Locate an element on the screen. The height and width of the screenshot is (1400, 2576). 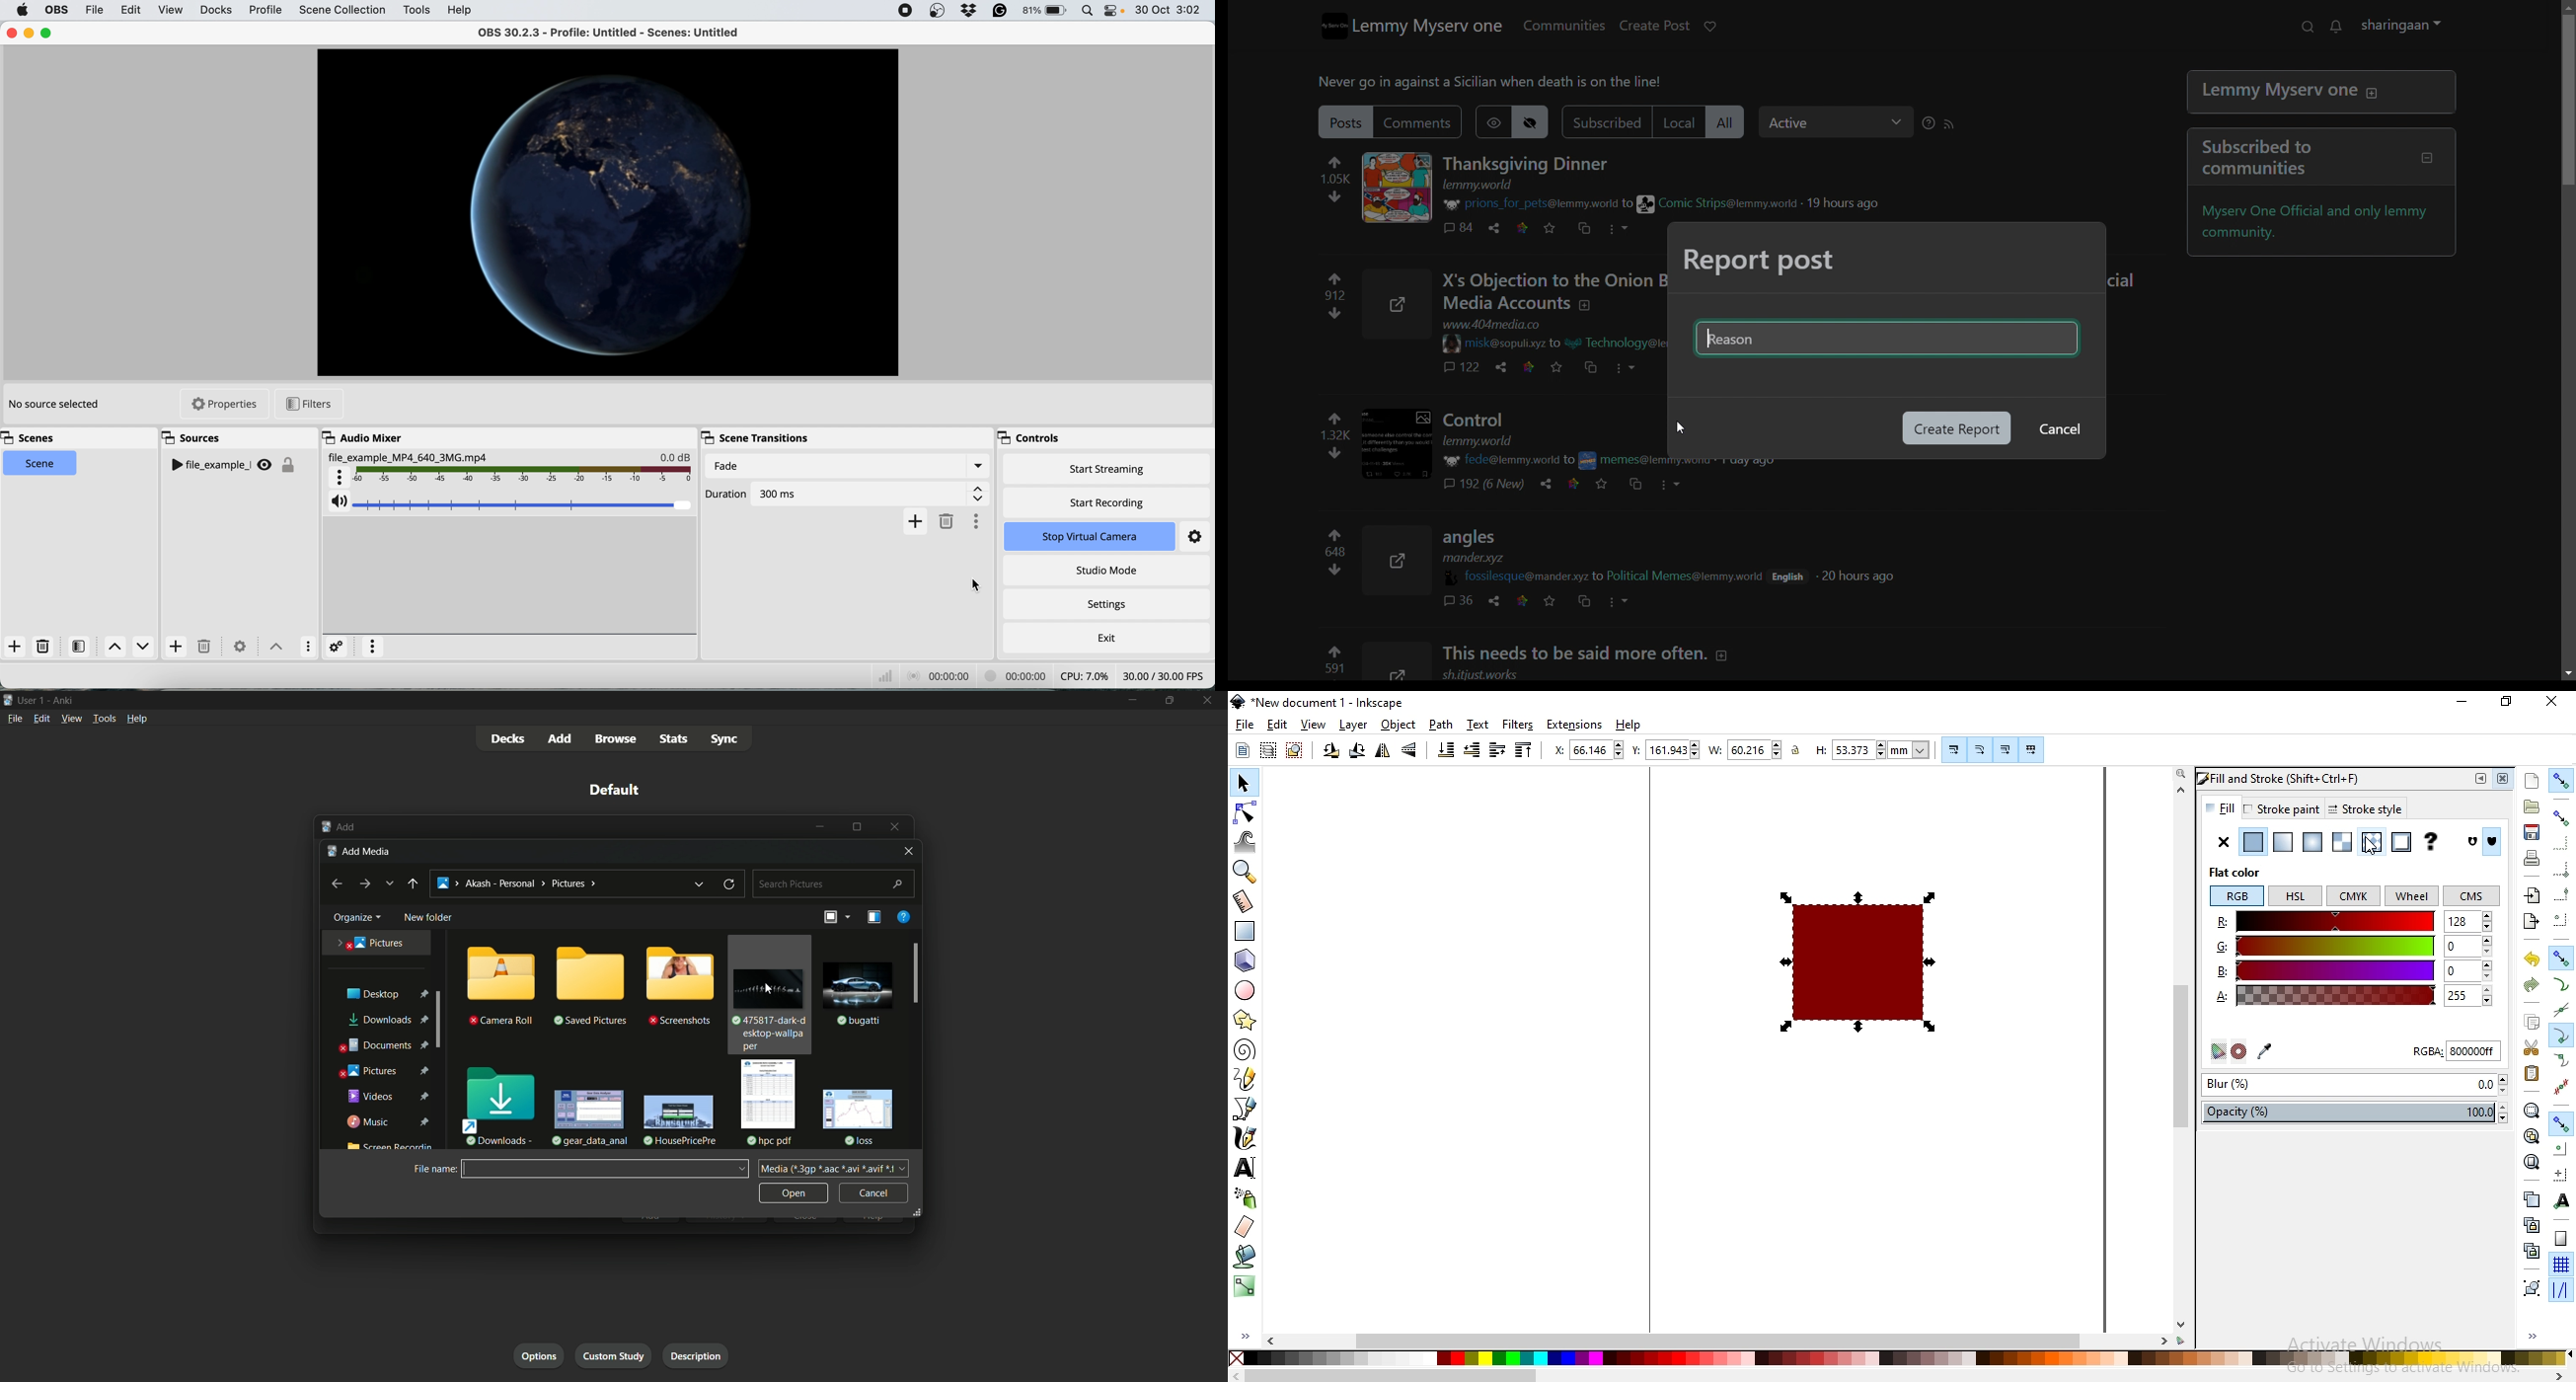
draw freehand lines is located at coordinates (1245, 1079).